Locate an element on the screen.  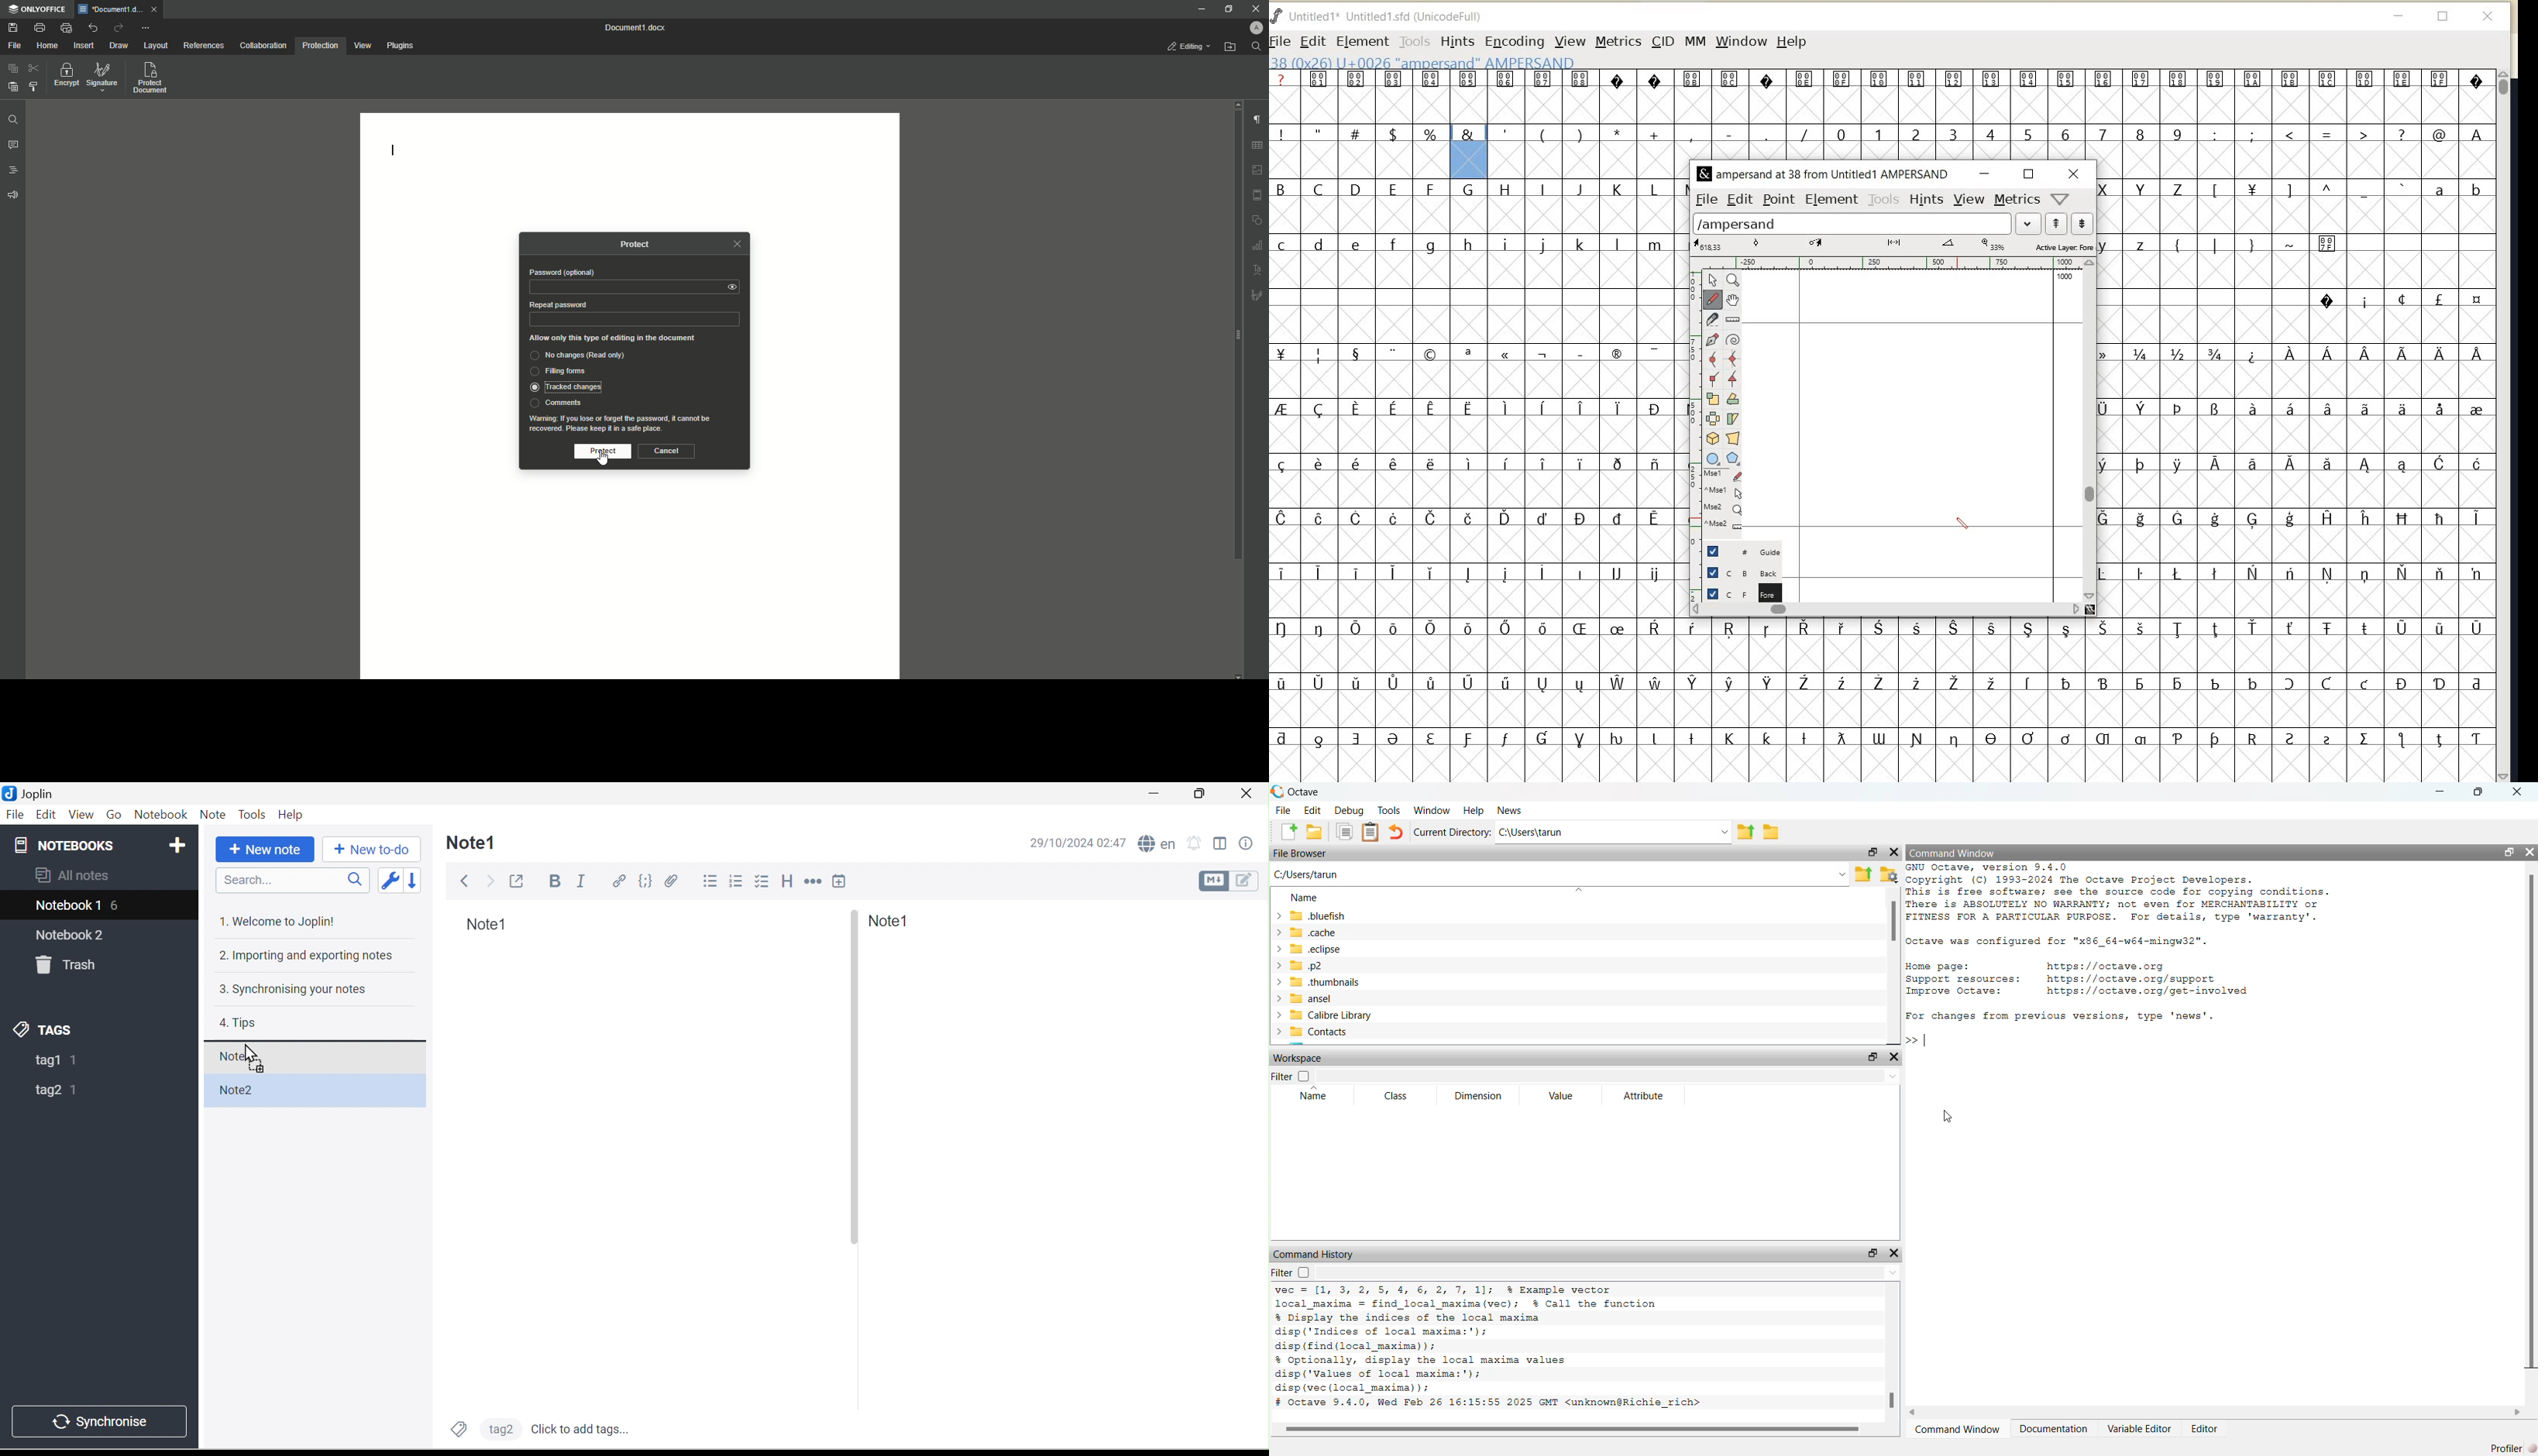
File Browser is located at coordinates (1299, 853).